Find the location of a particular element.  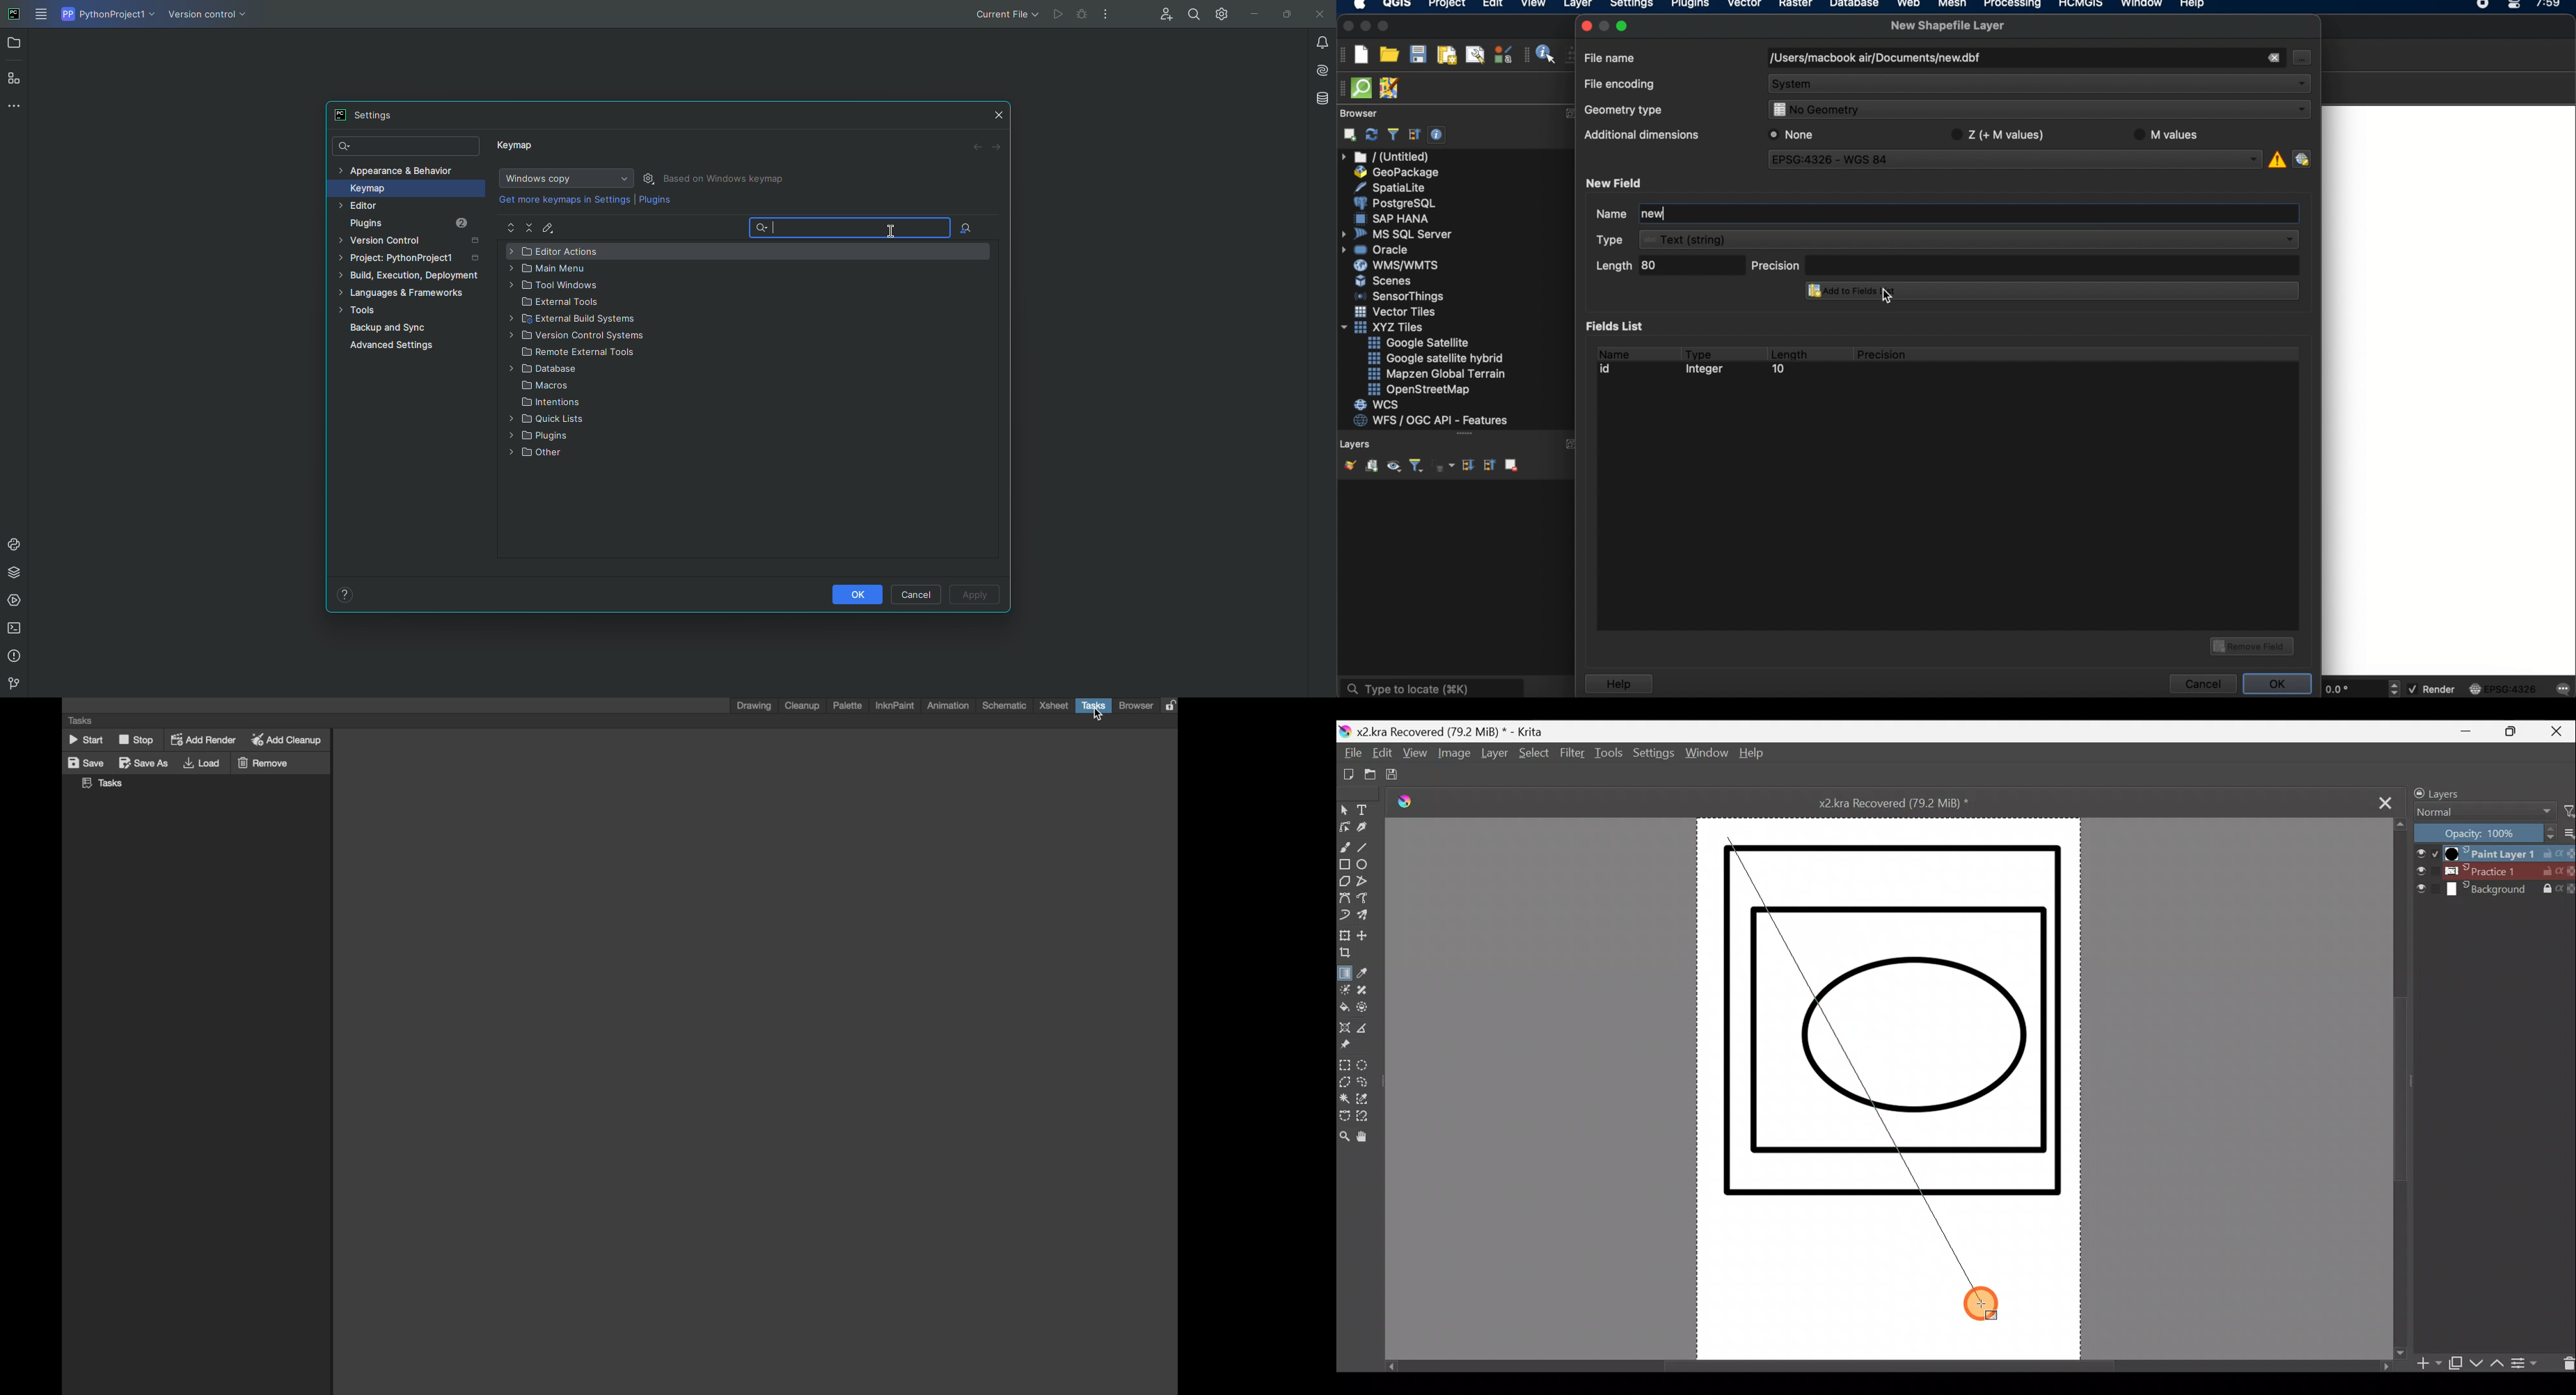

ms sql server is located at coordinates (1399, 233).